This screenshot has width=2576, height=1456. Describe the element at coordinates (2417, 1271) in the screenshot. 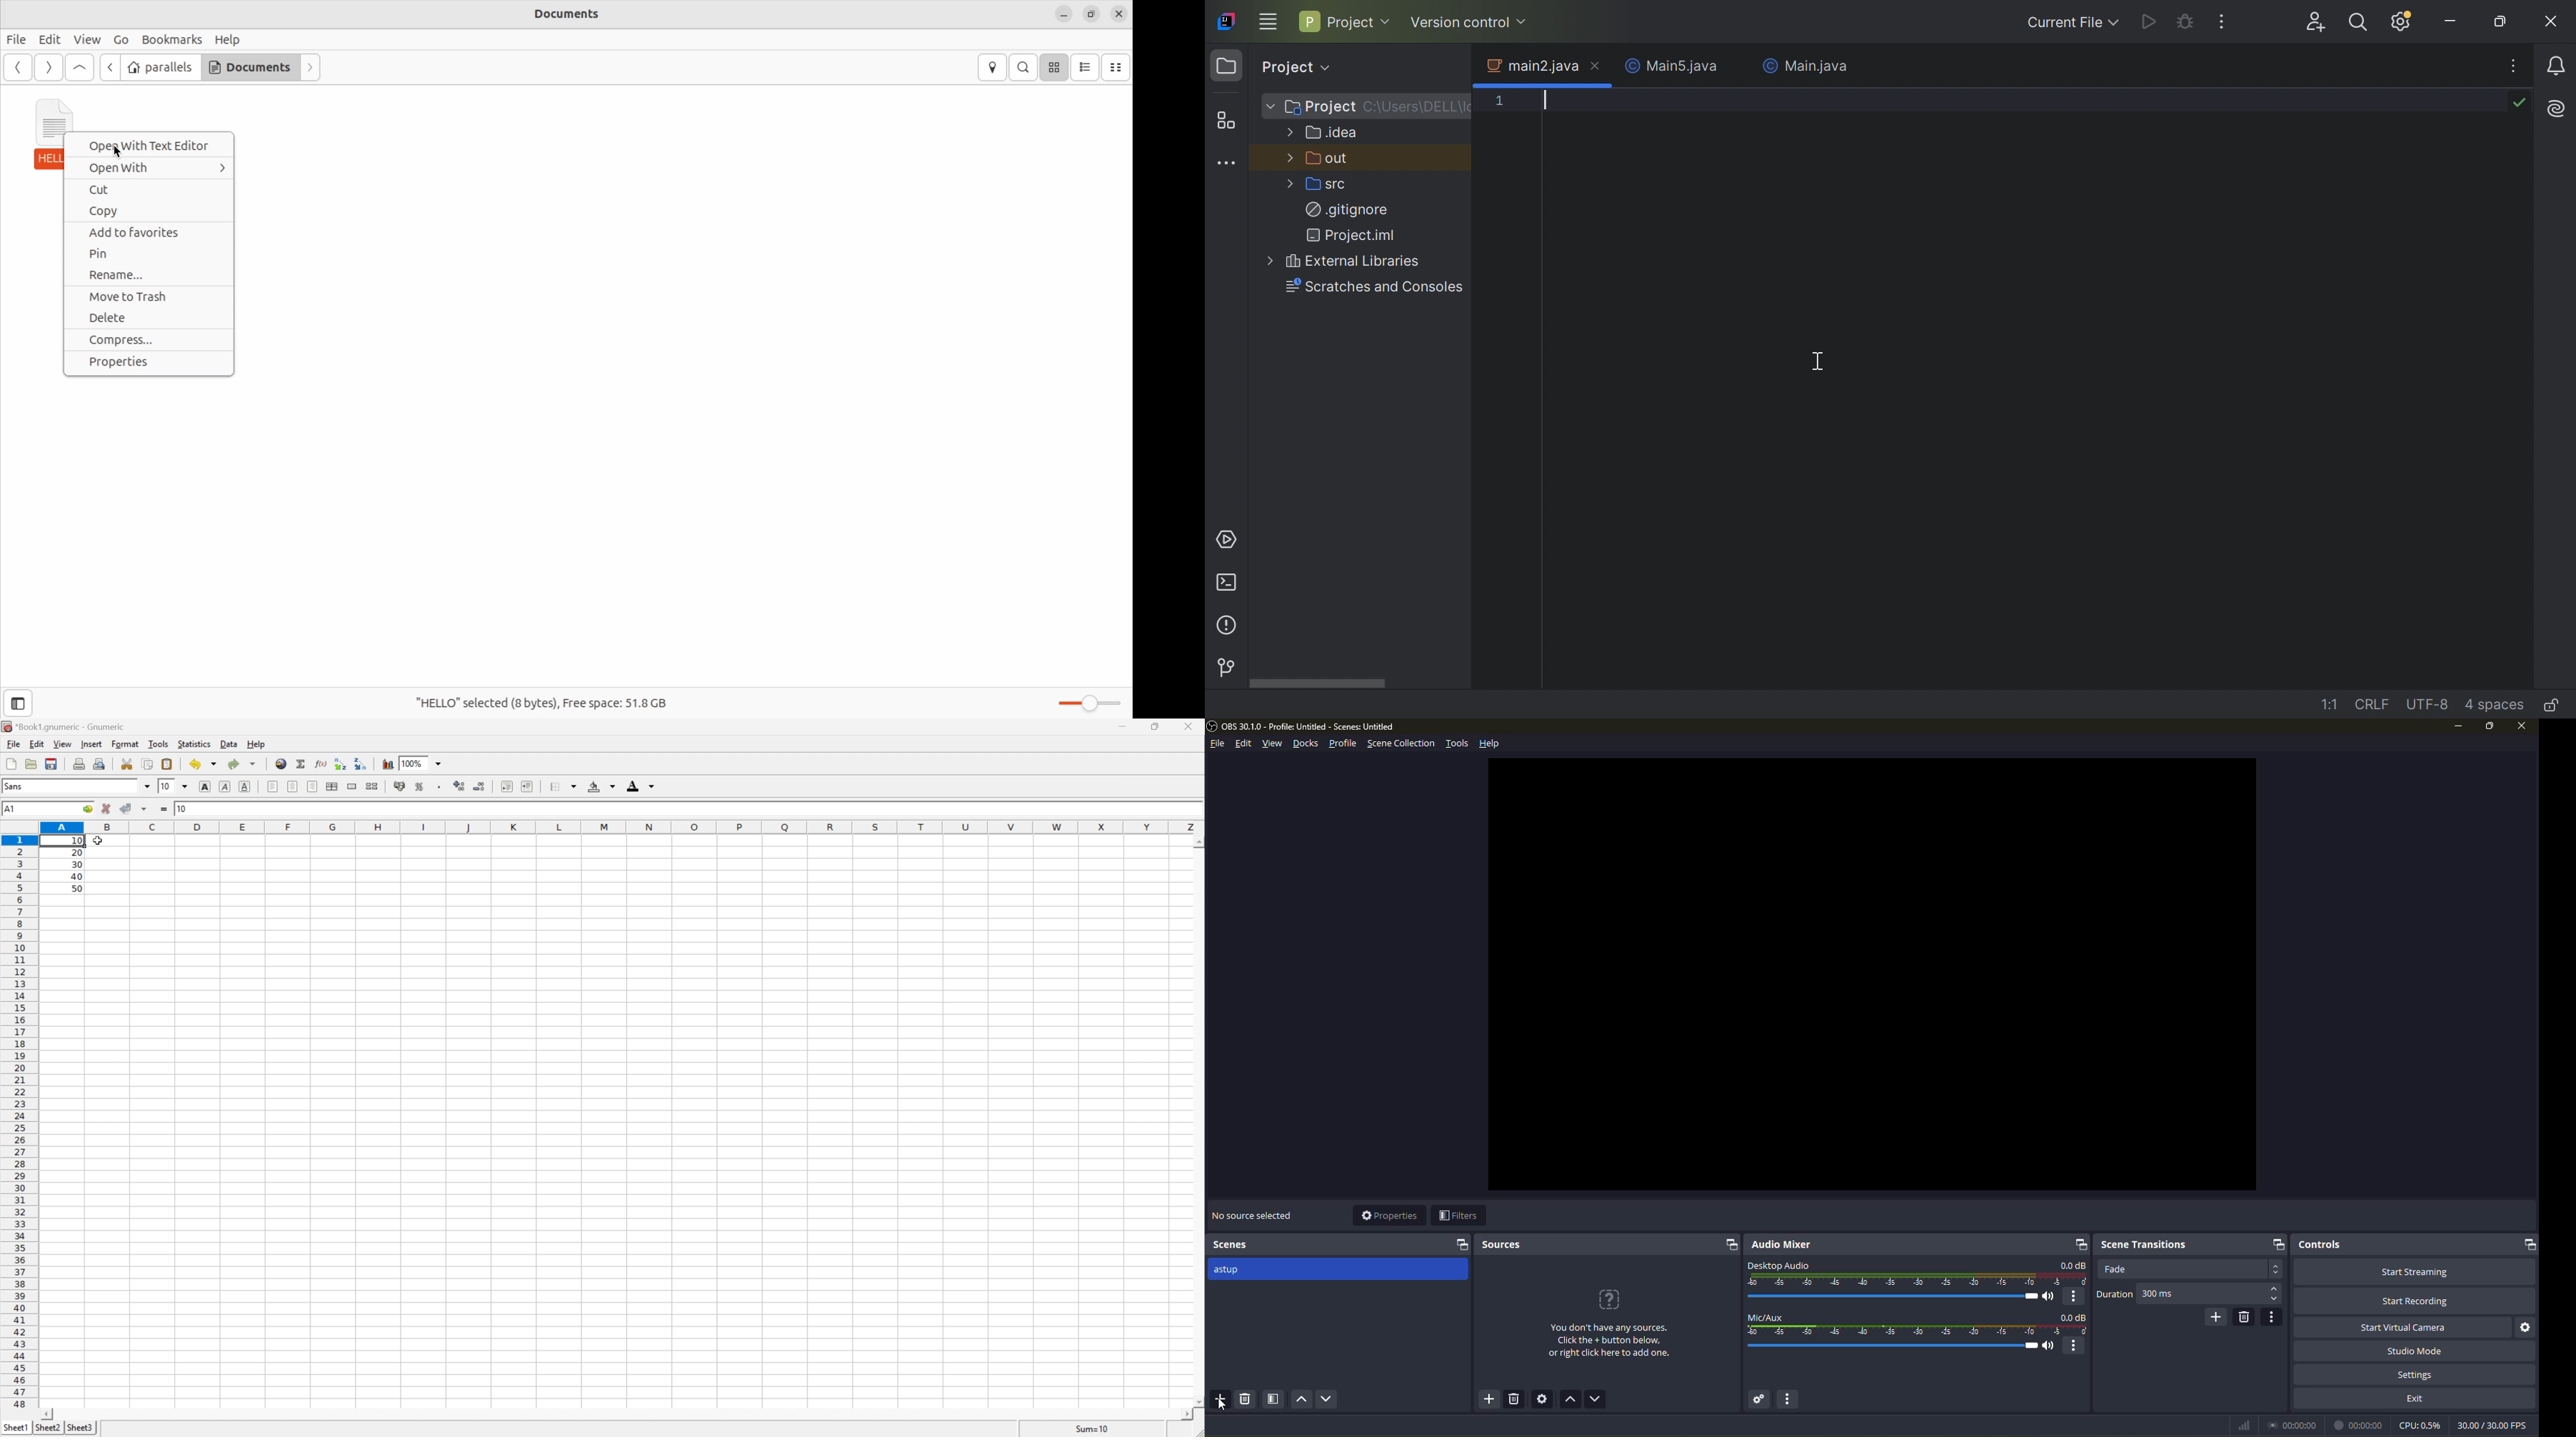

I see `start streaming` at that location.